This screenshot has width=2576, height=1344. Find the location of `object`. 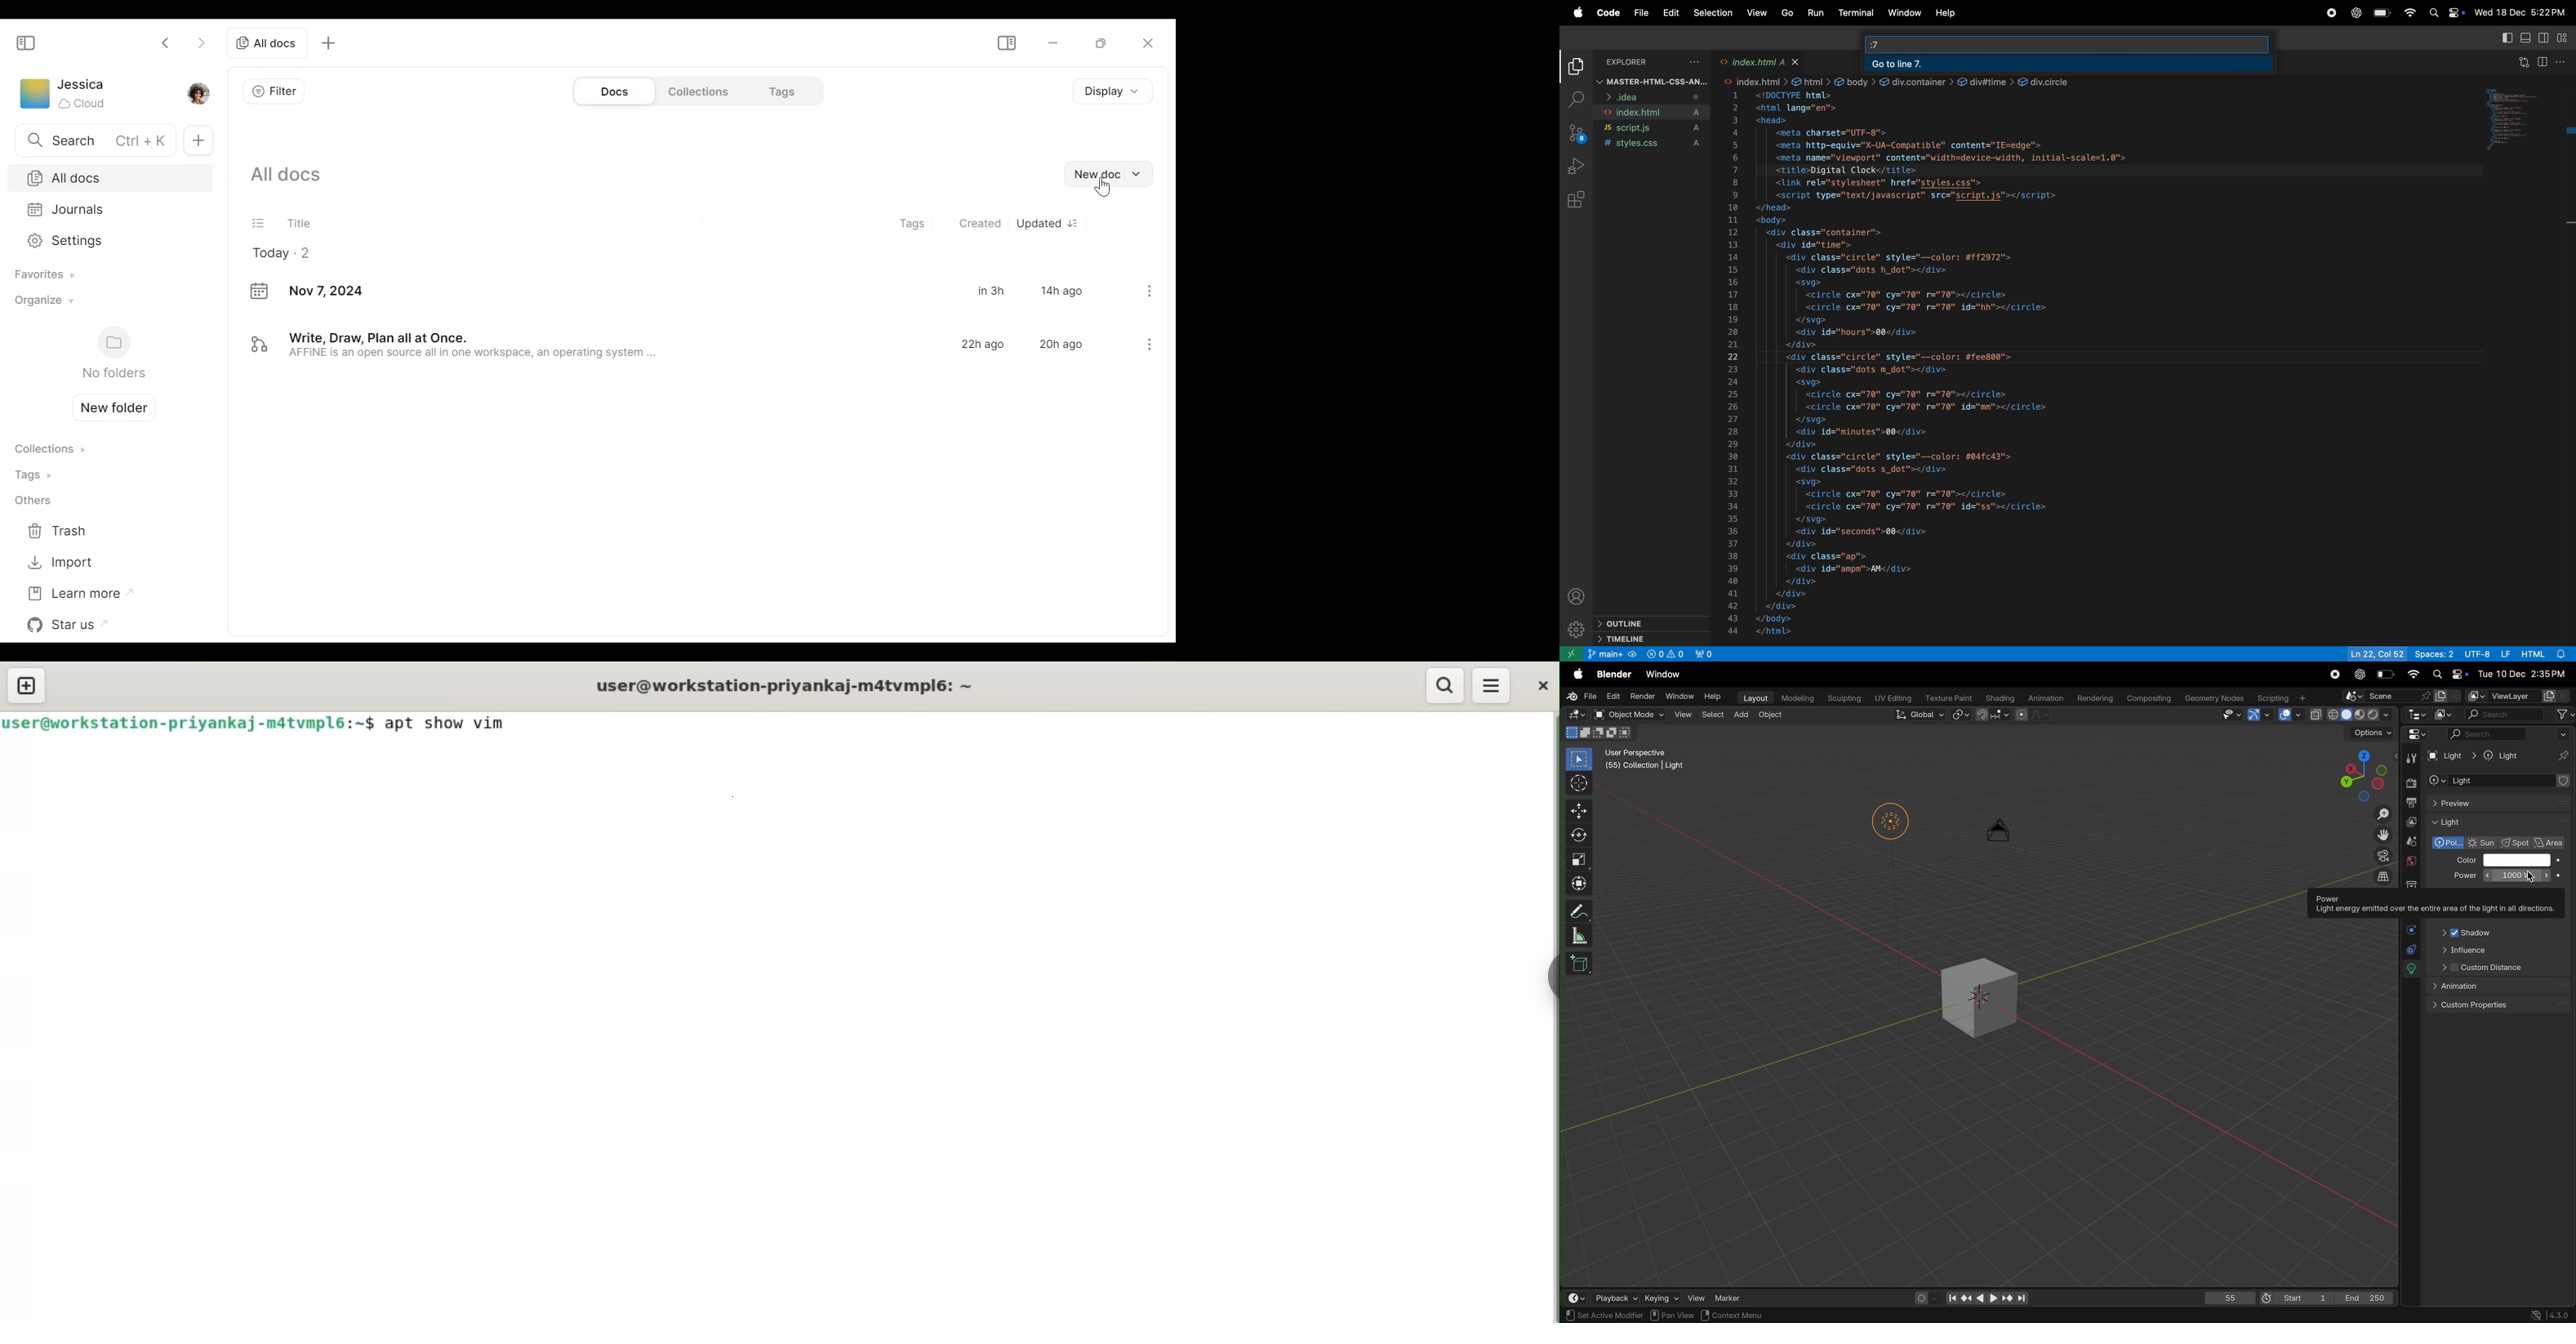

object is located at coordinates (2413, 909).